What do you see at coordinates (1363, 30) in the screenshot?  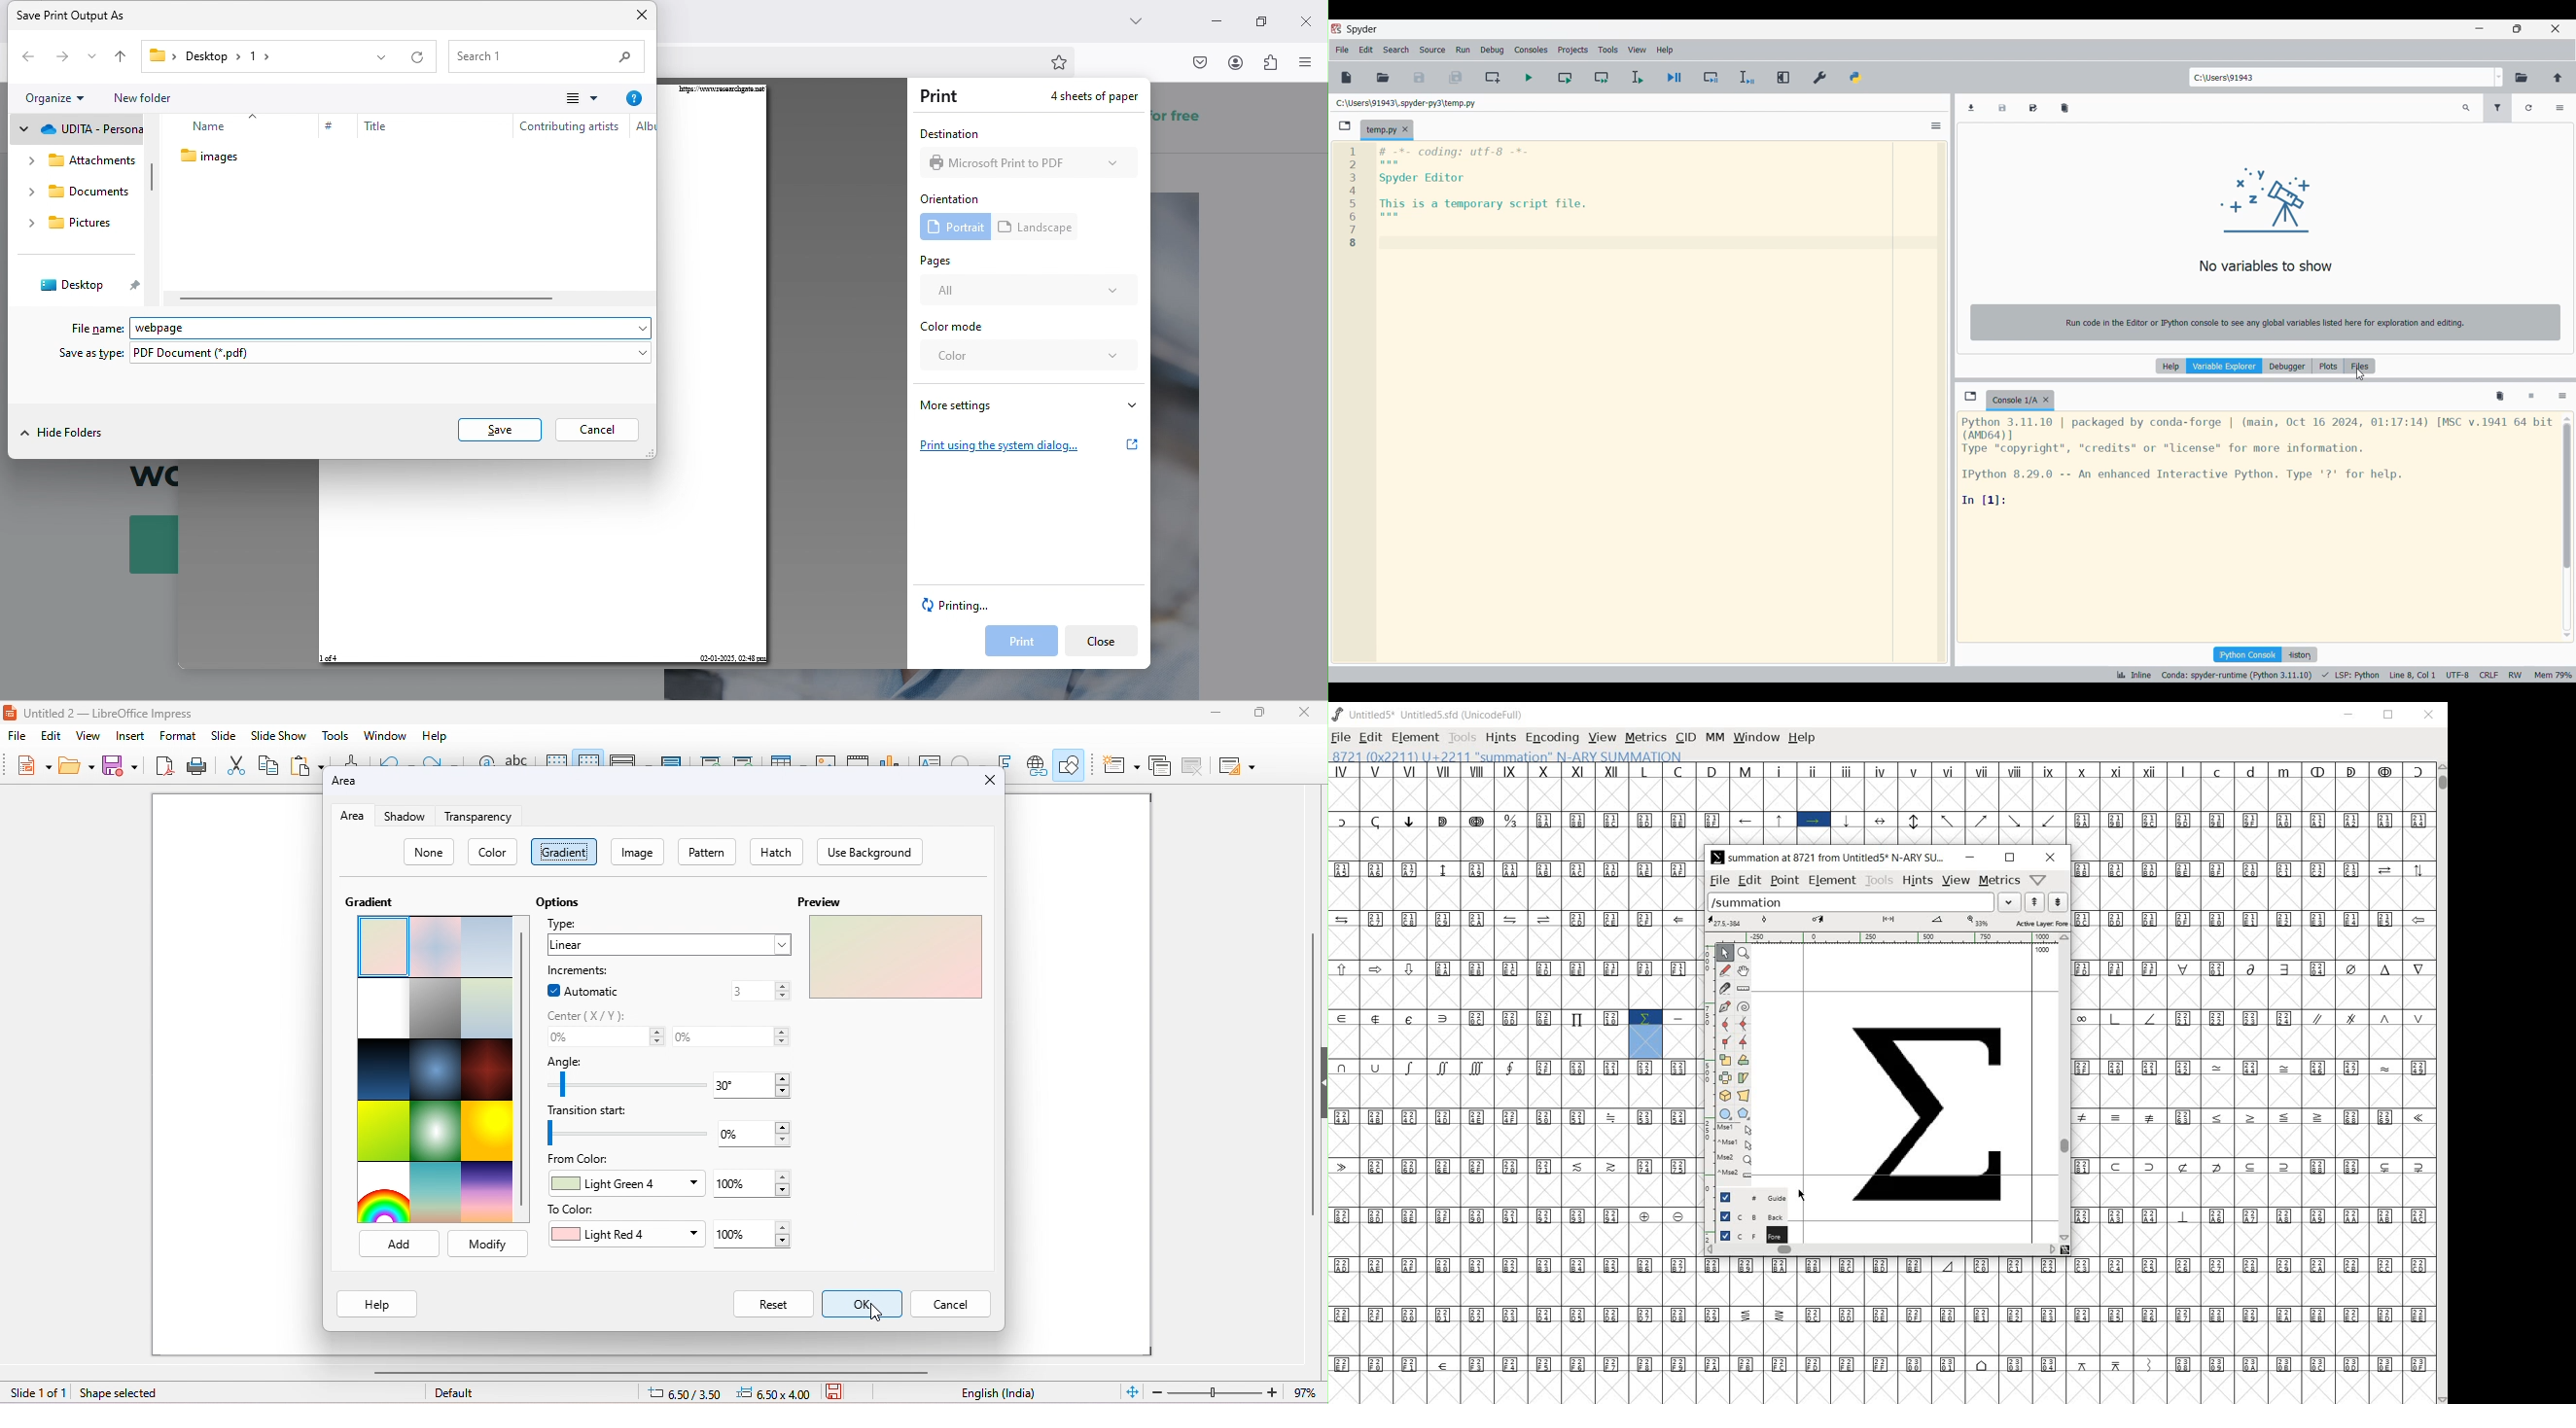 I see `Software name` at bounding box center [1363, 30].